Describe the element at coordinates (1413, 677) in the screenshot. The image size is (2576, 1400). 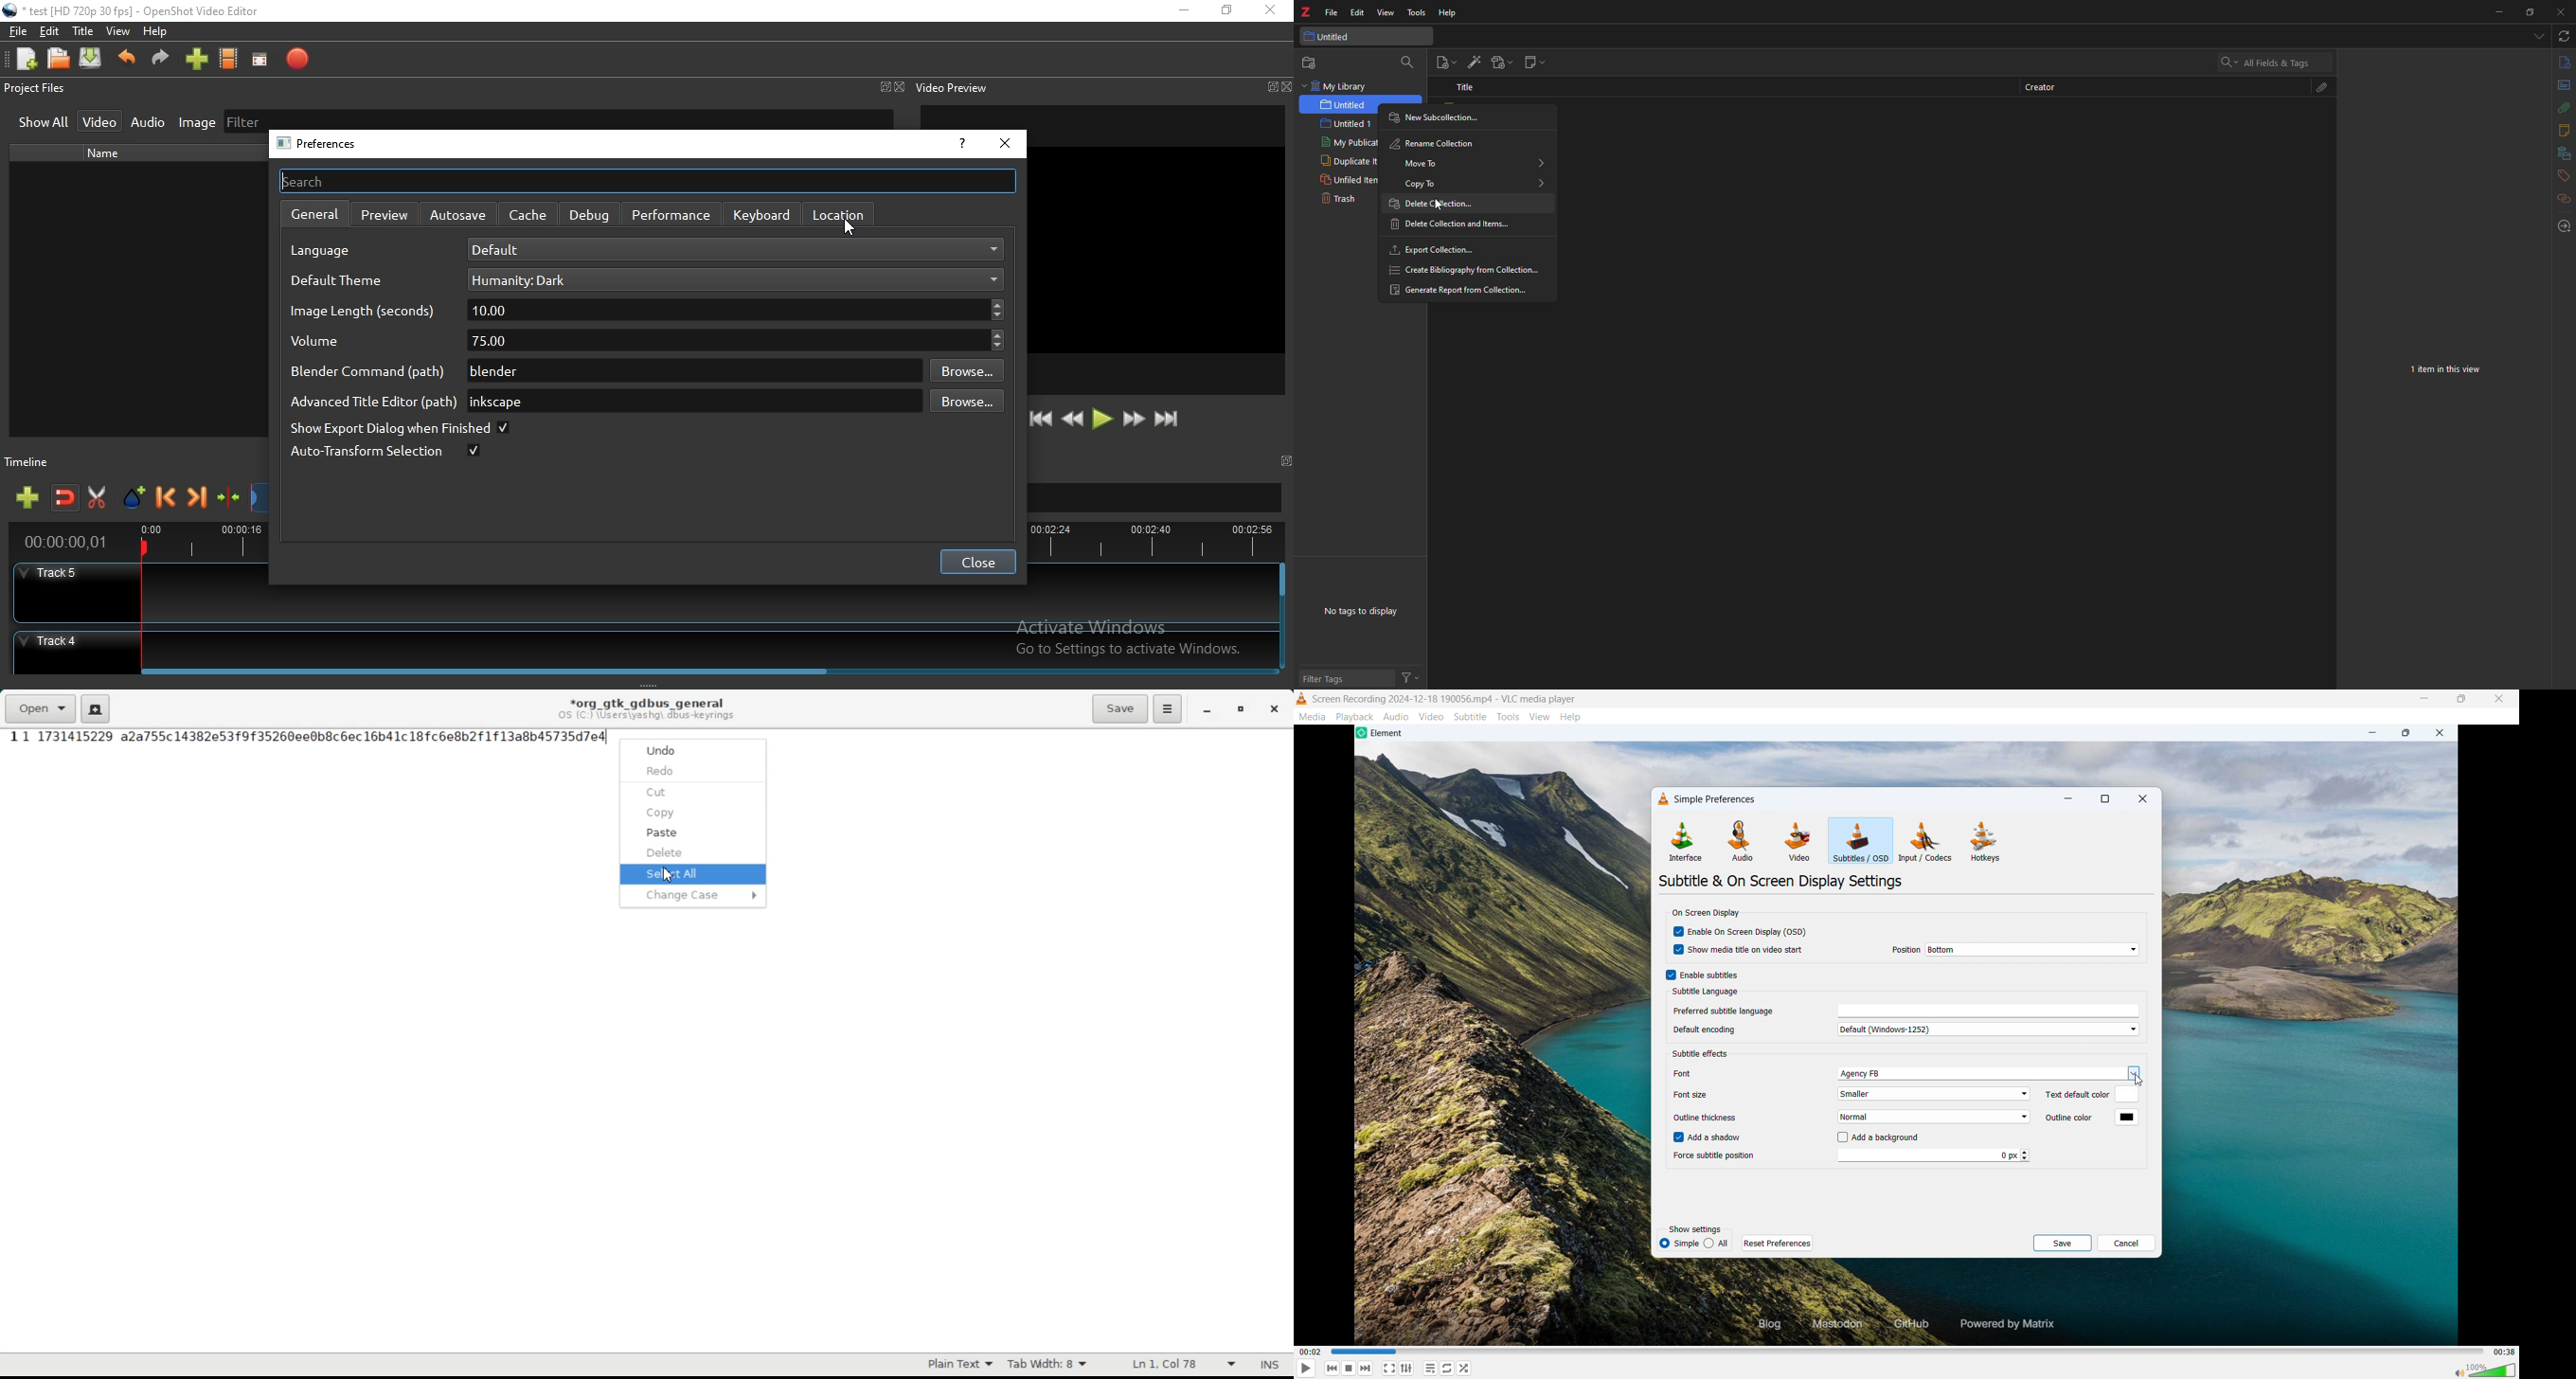
I see `actions` at that location.